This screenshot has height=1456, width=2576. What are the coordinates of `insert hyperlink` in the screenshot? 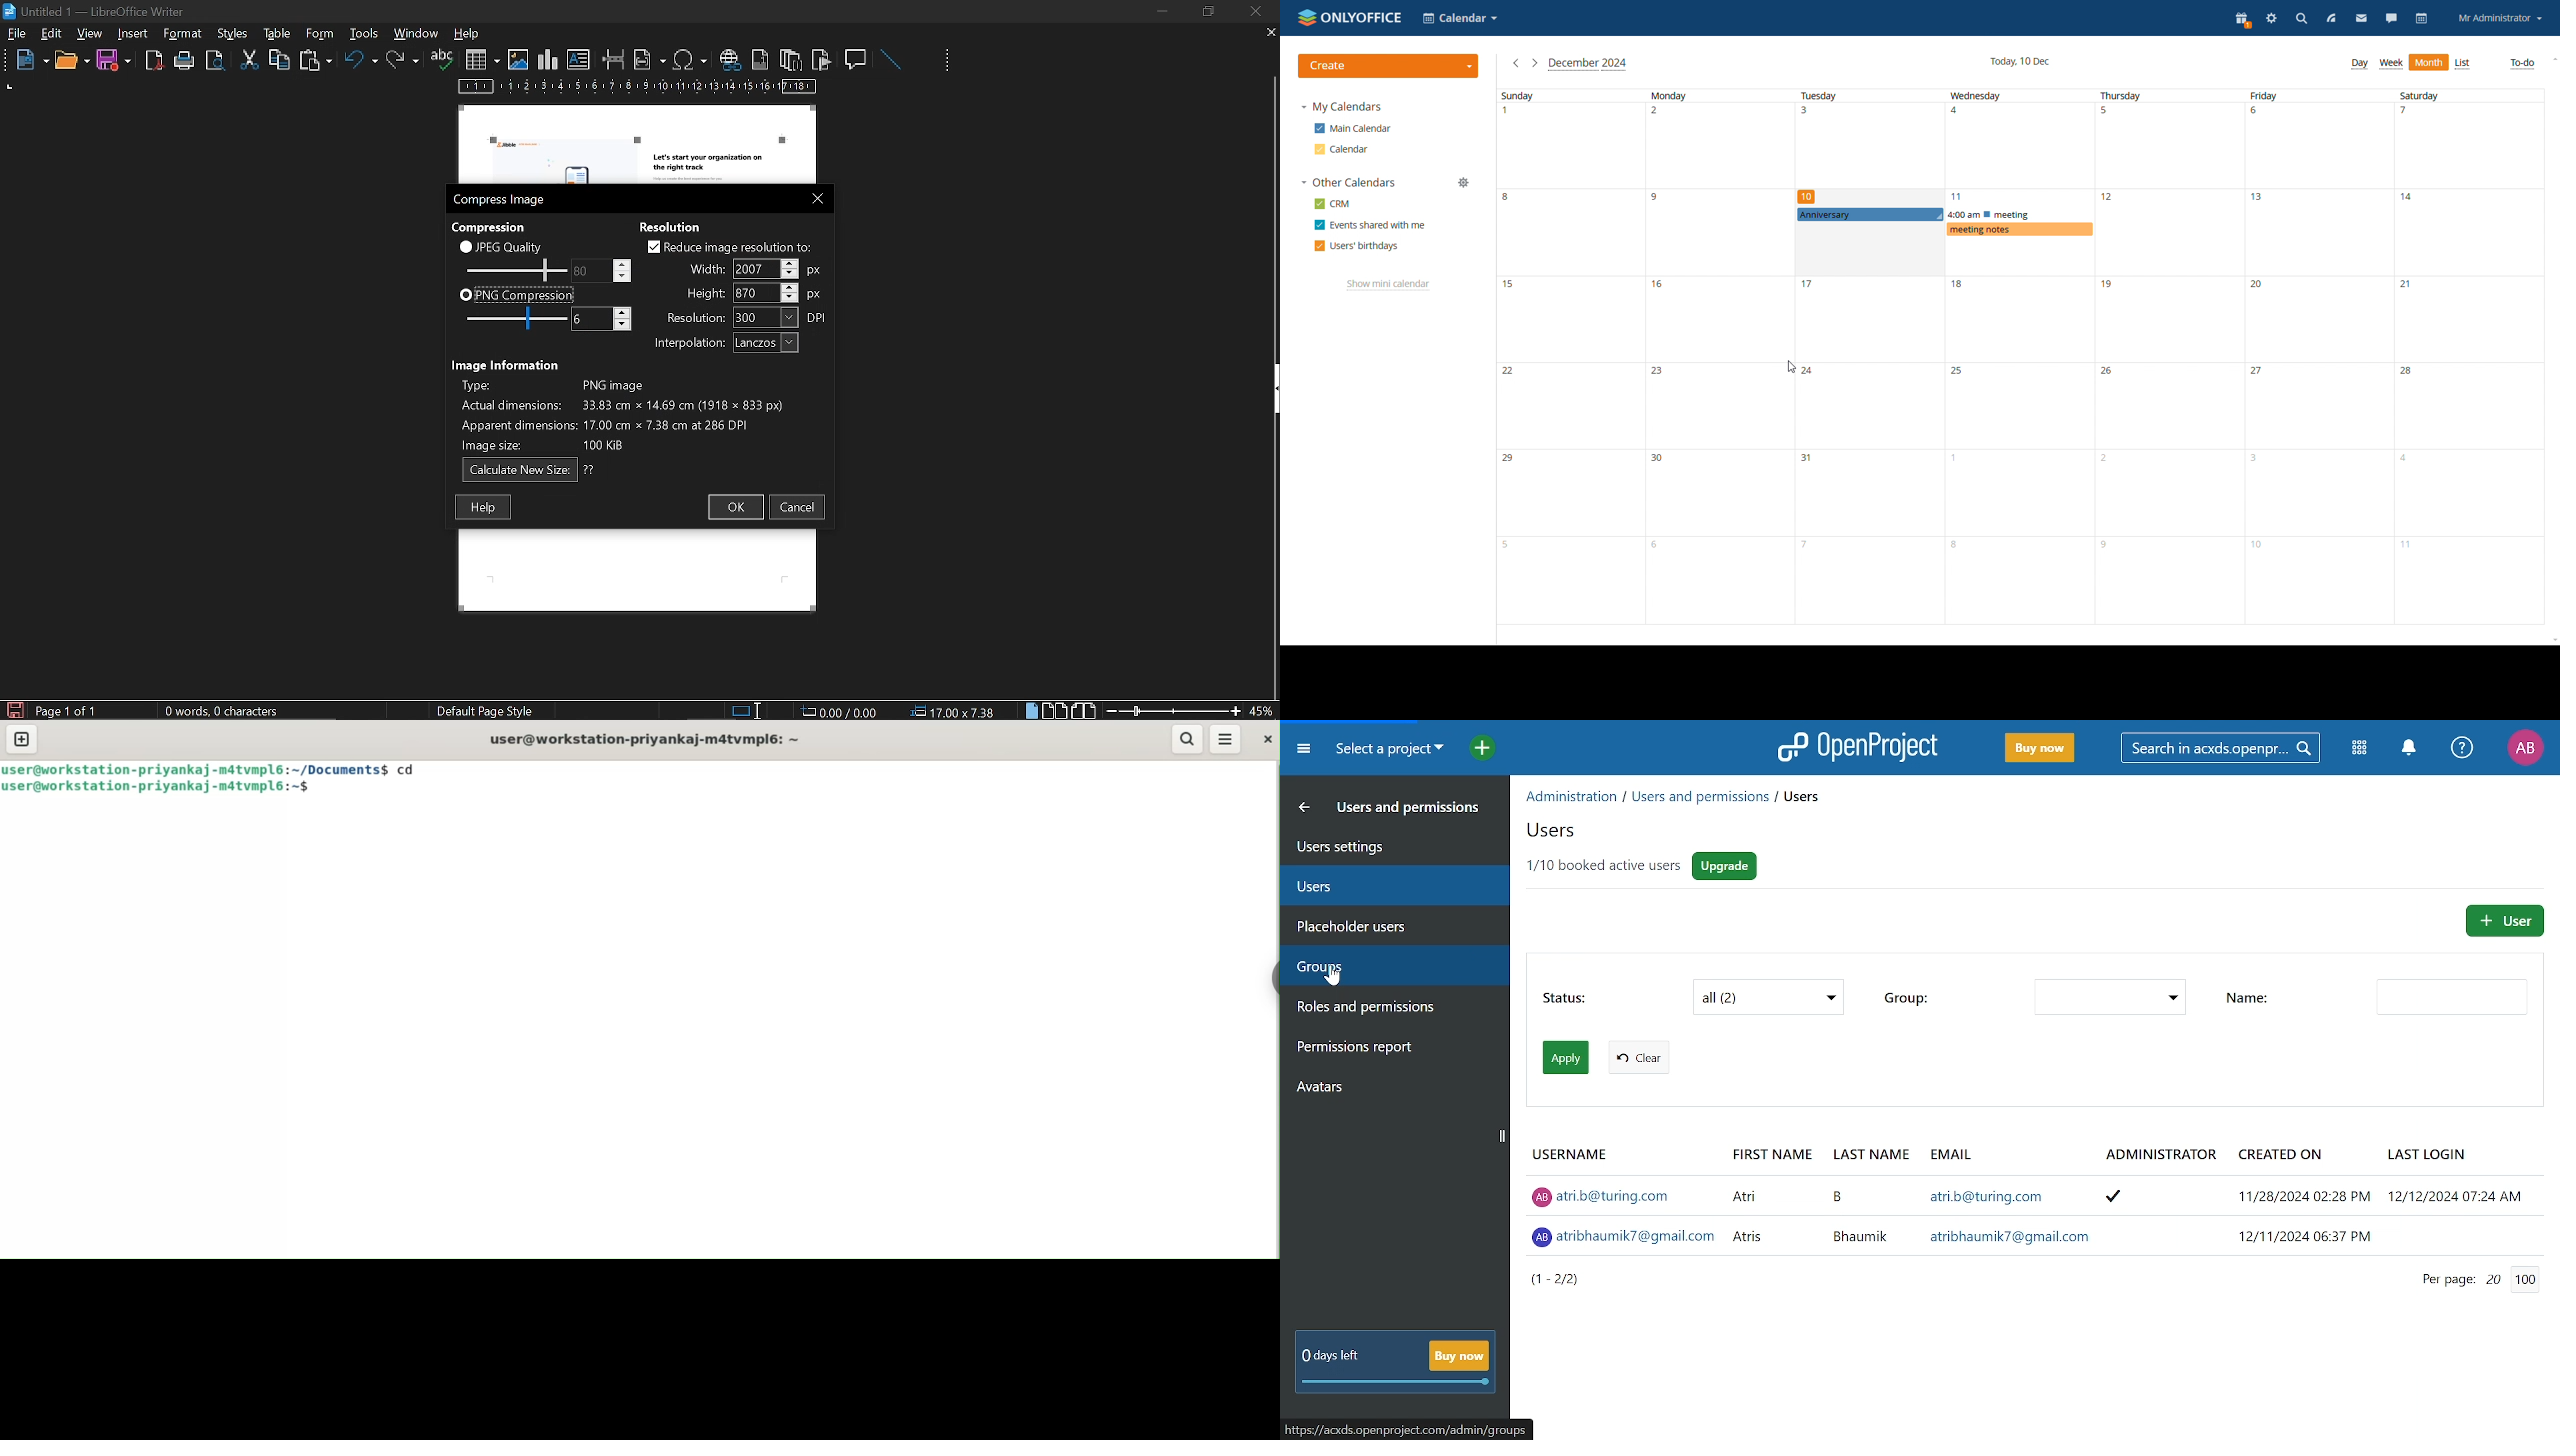 It's located at (729, 61).